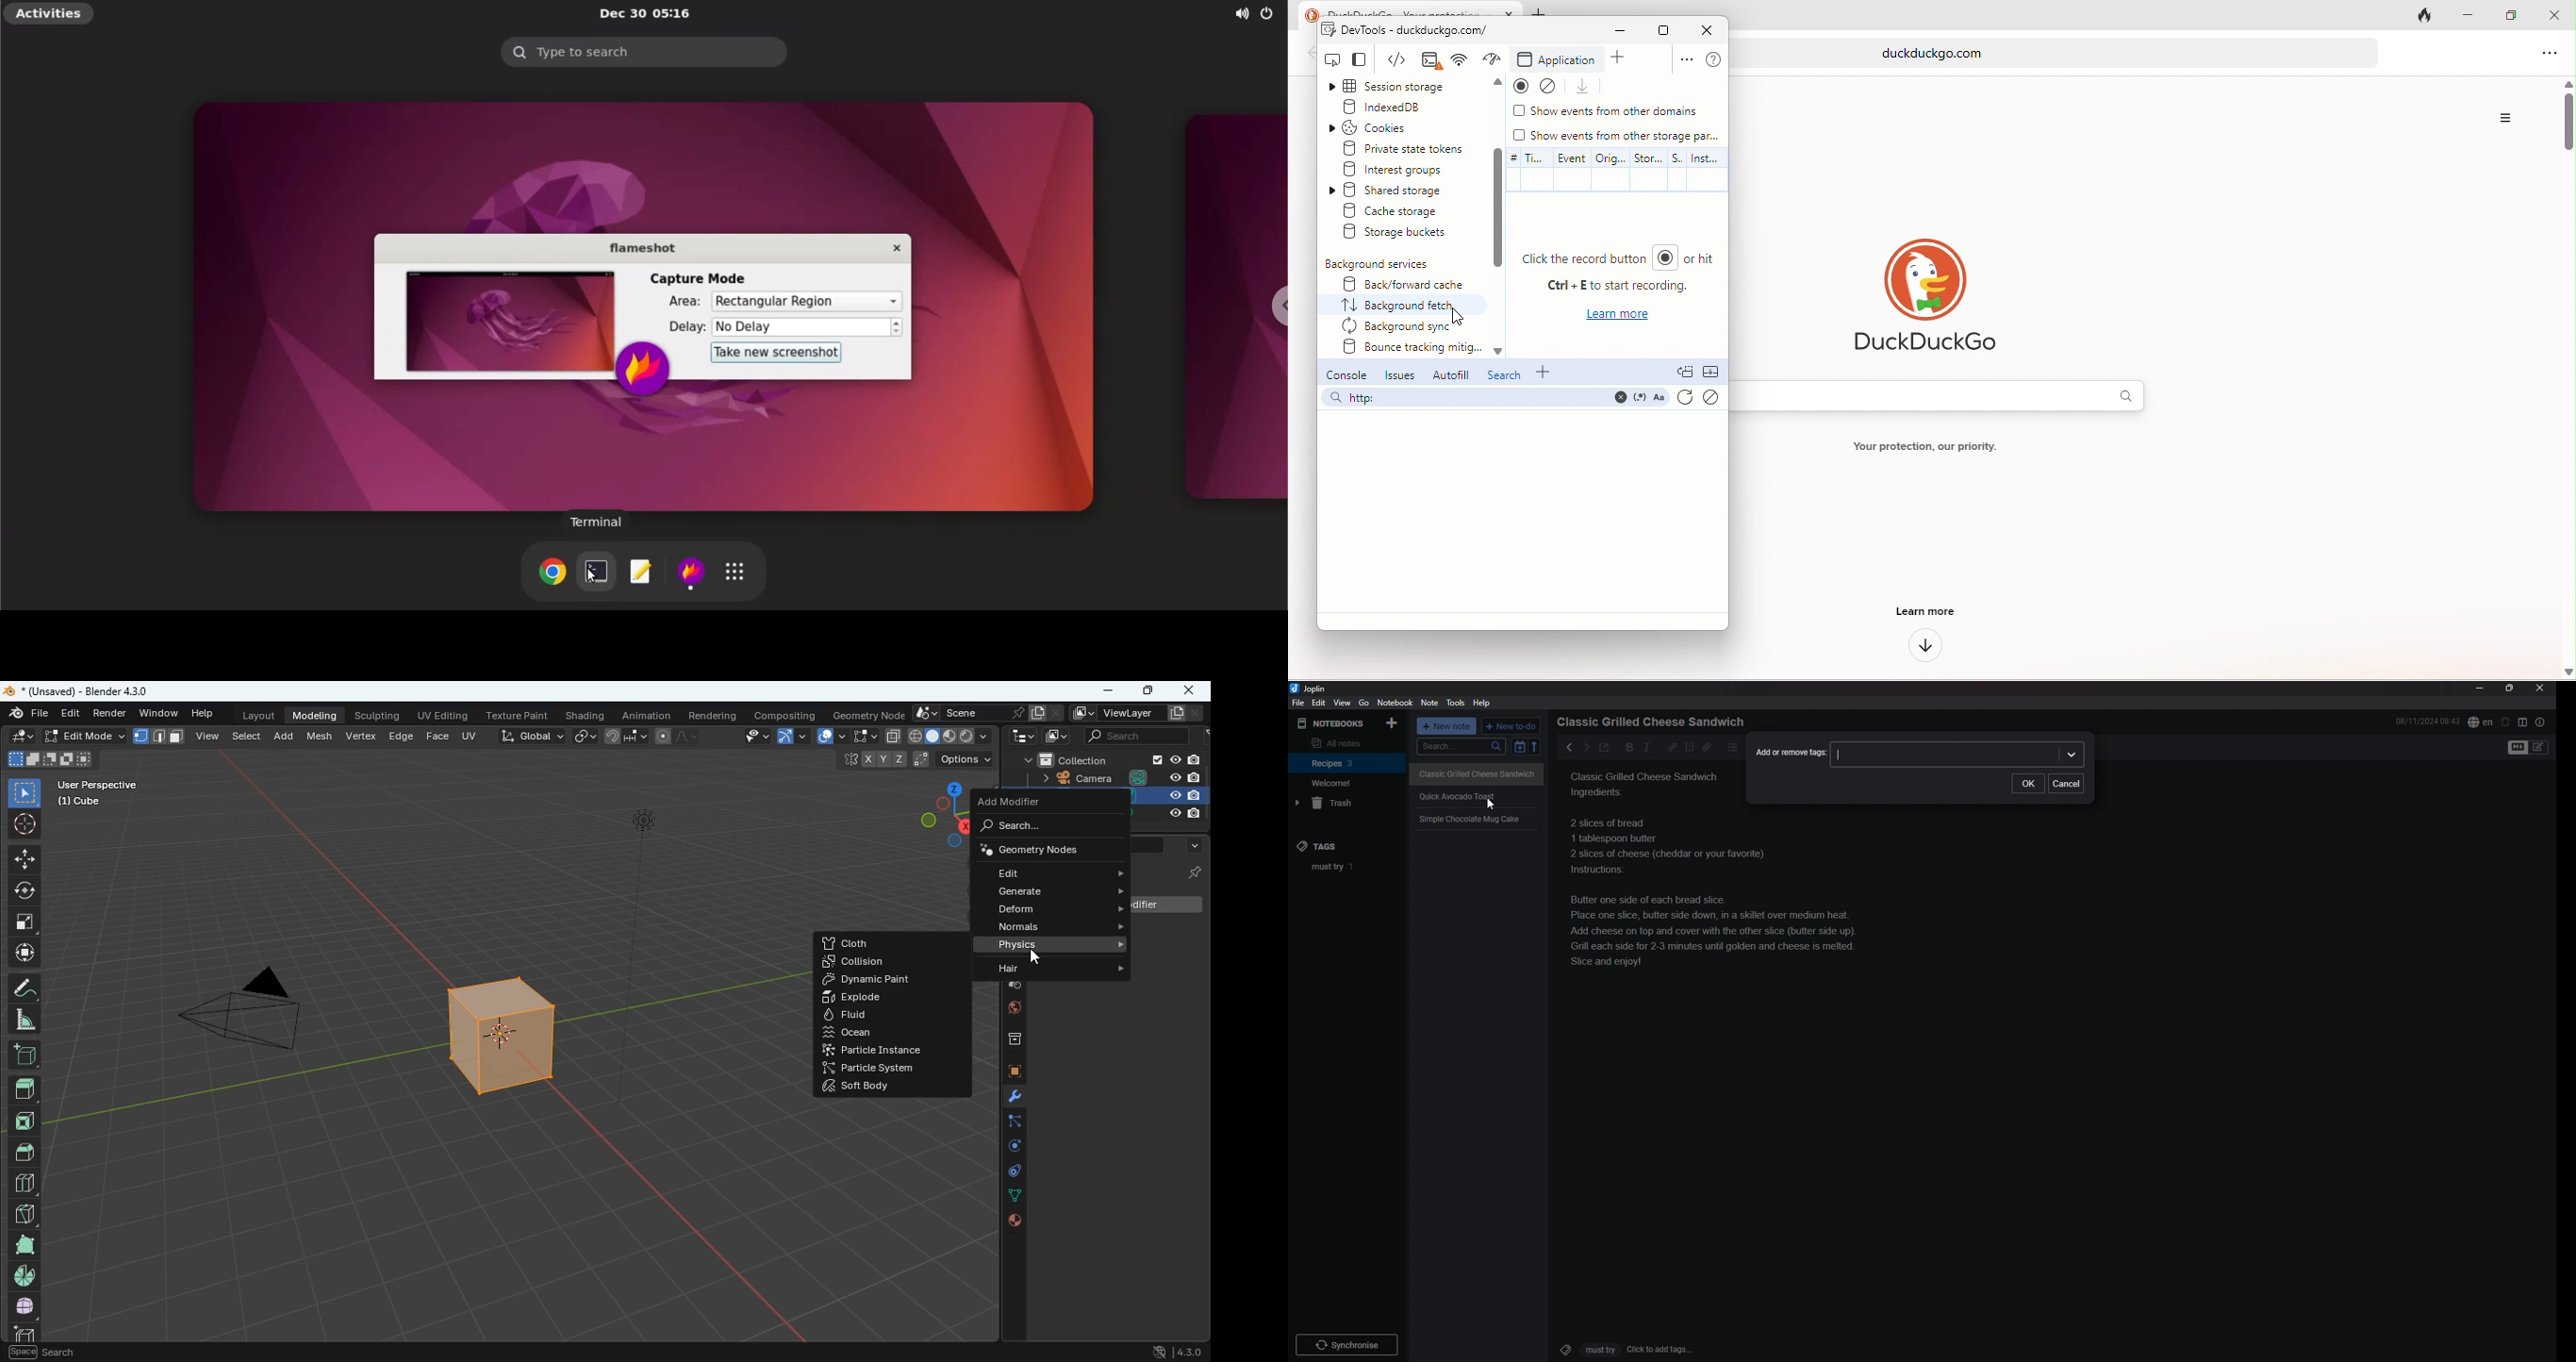  Describe the element at coordinates (1585, 747) in the screenshot. I see `next` at that location.